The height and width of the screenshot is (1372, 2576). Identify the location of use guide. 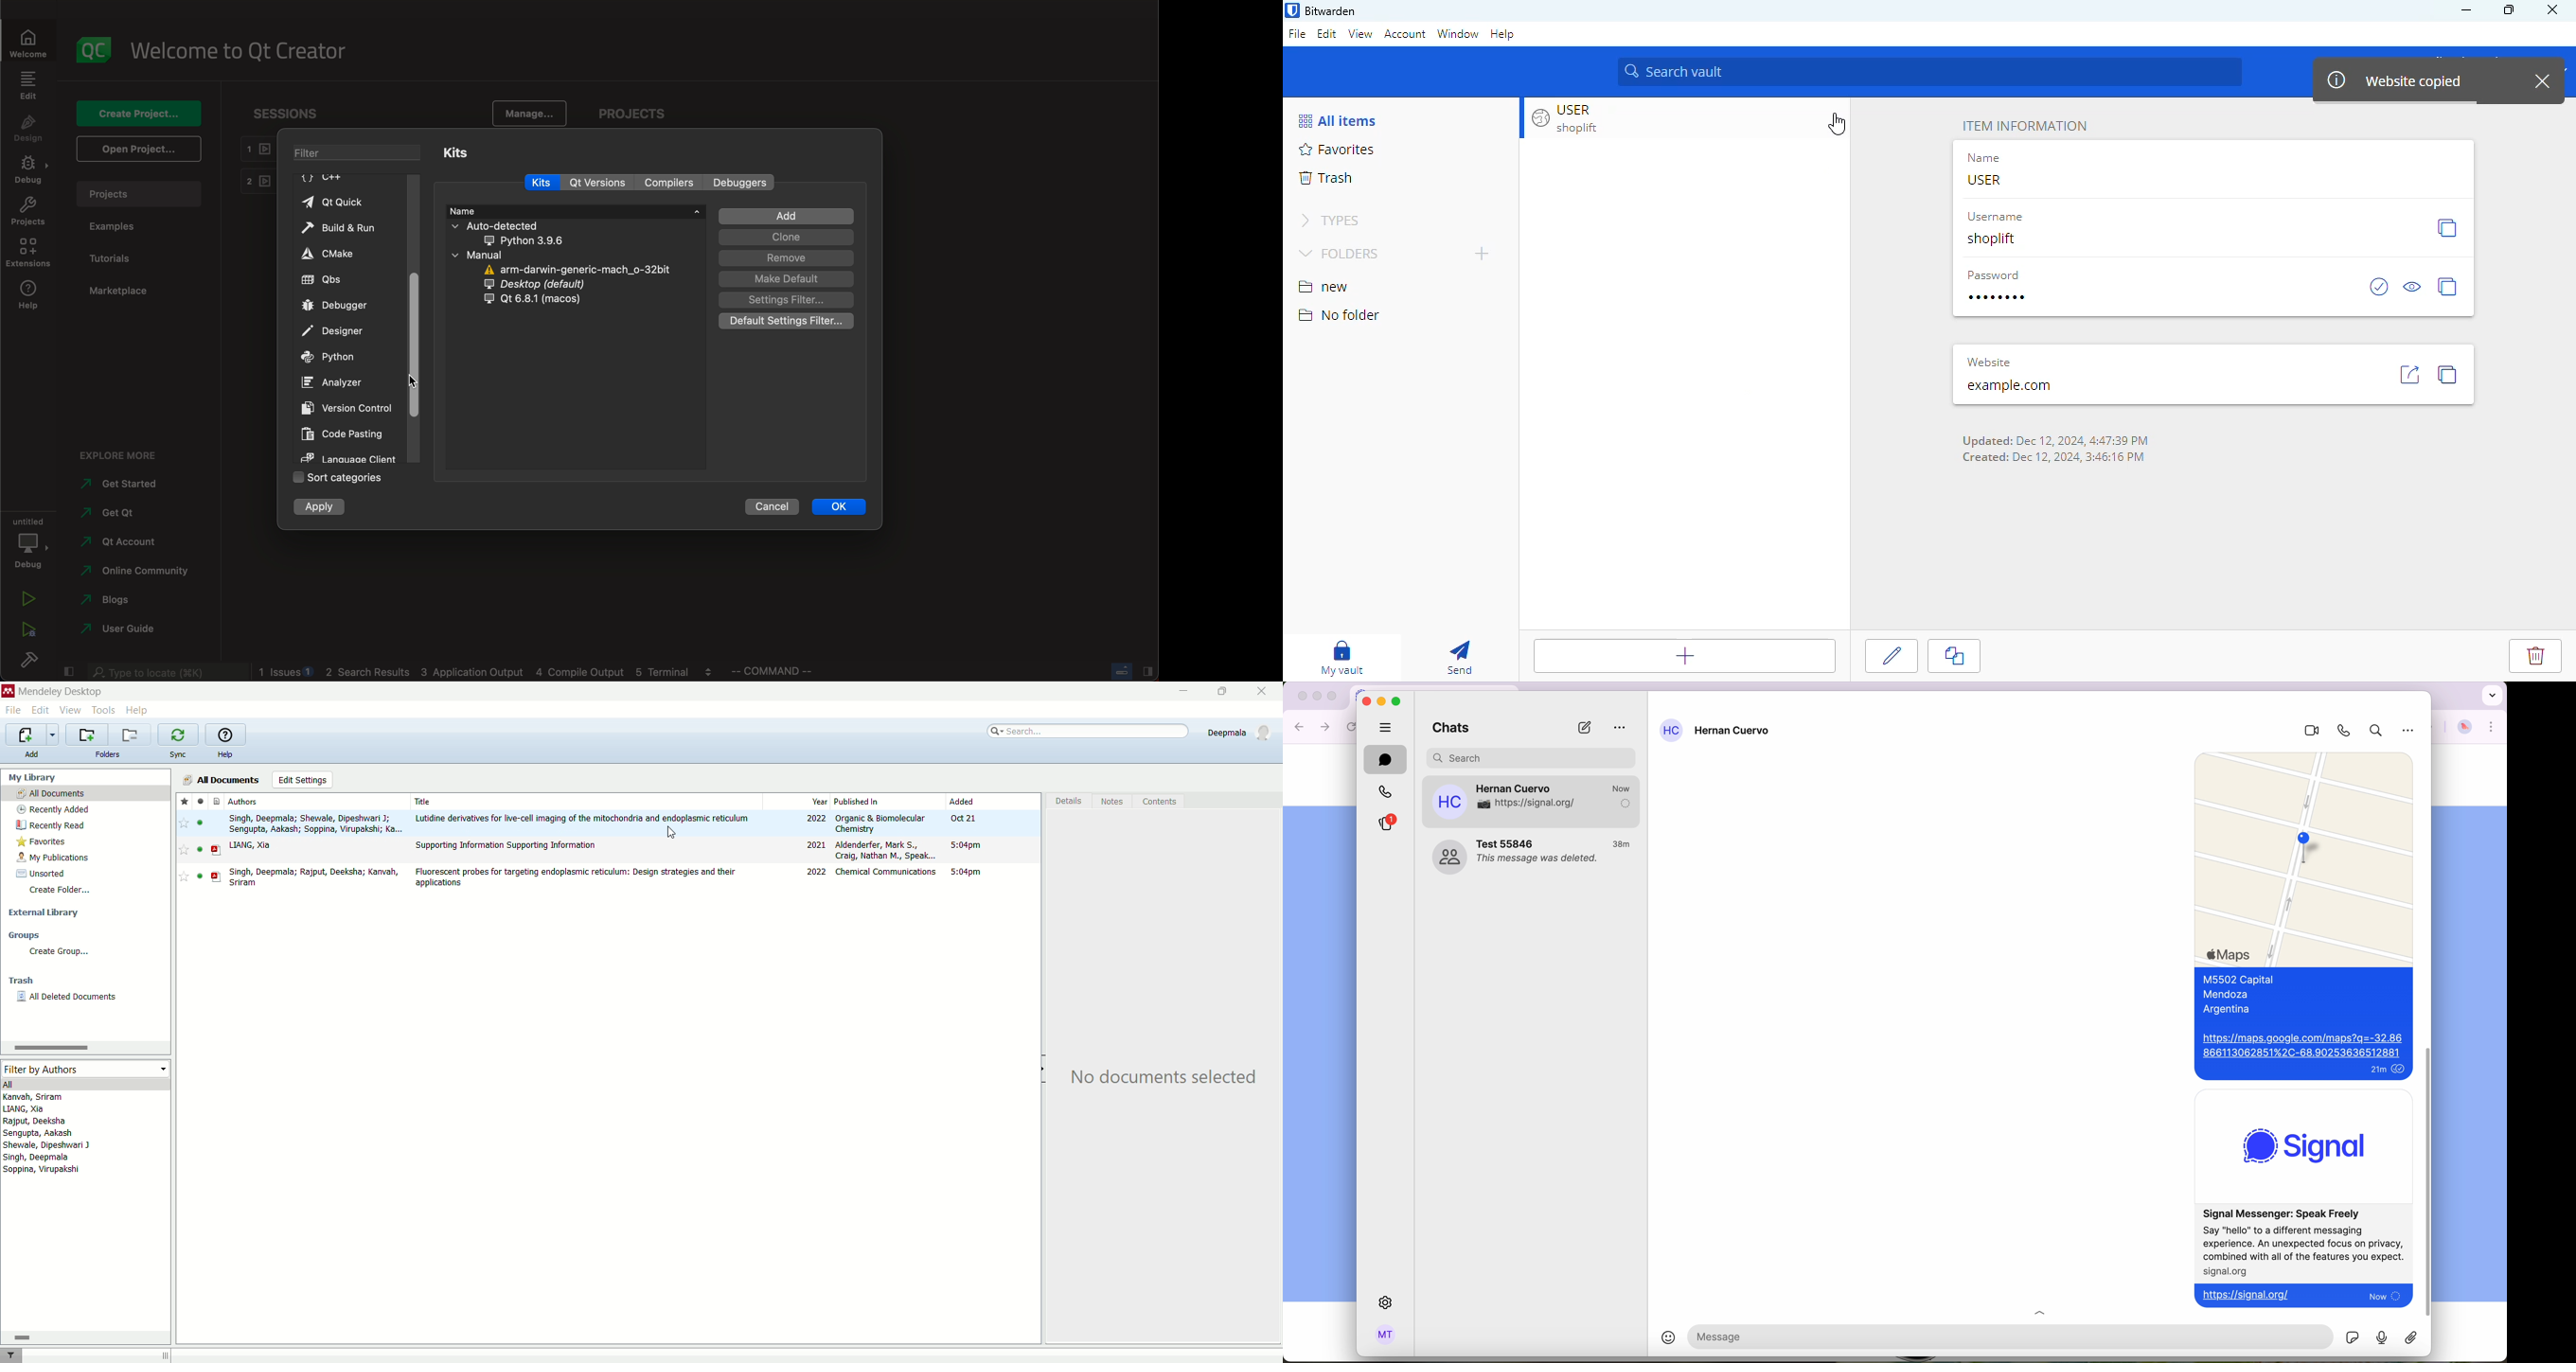
(120, 630).